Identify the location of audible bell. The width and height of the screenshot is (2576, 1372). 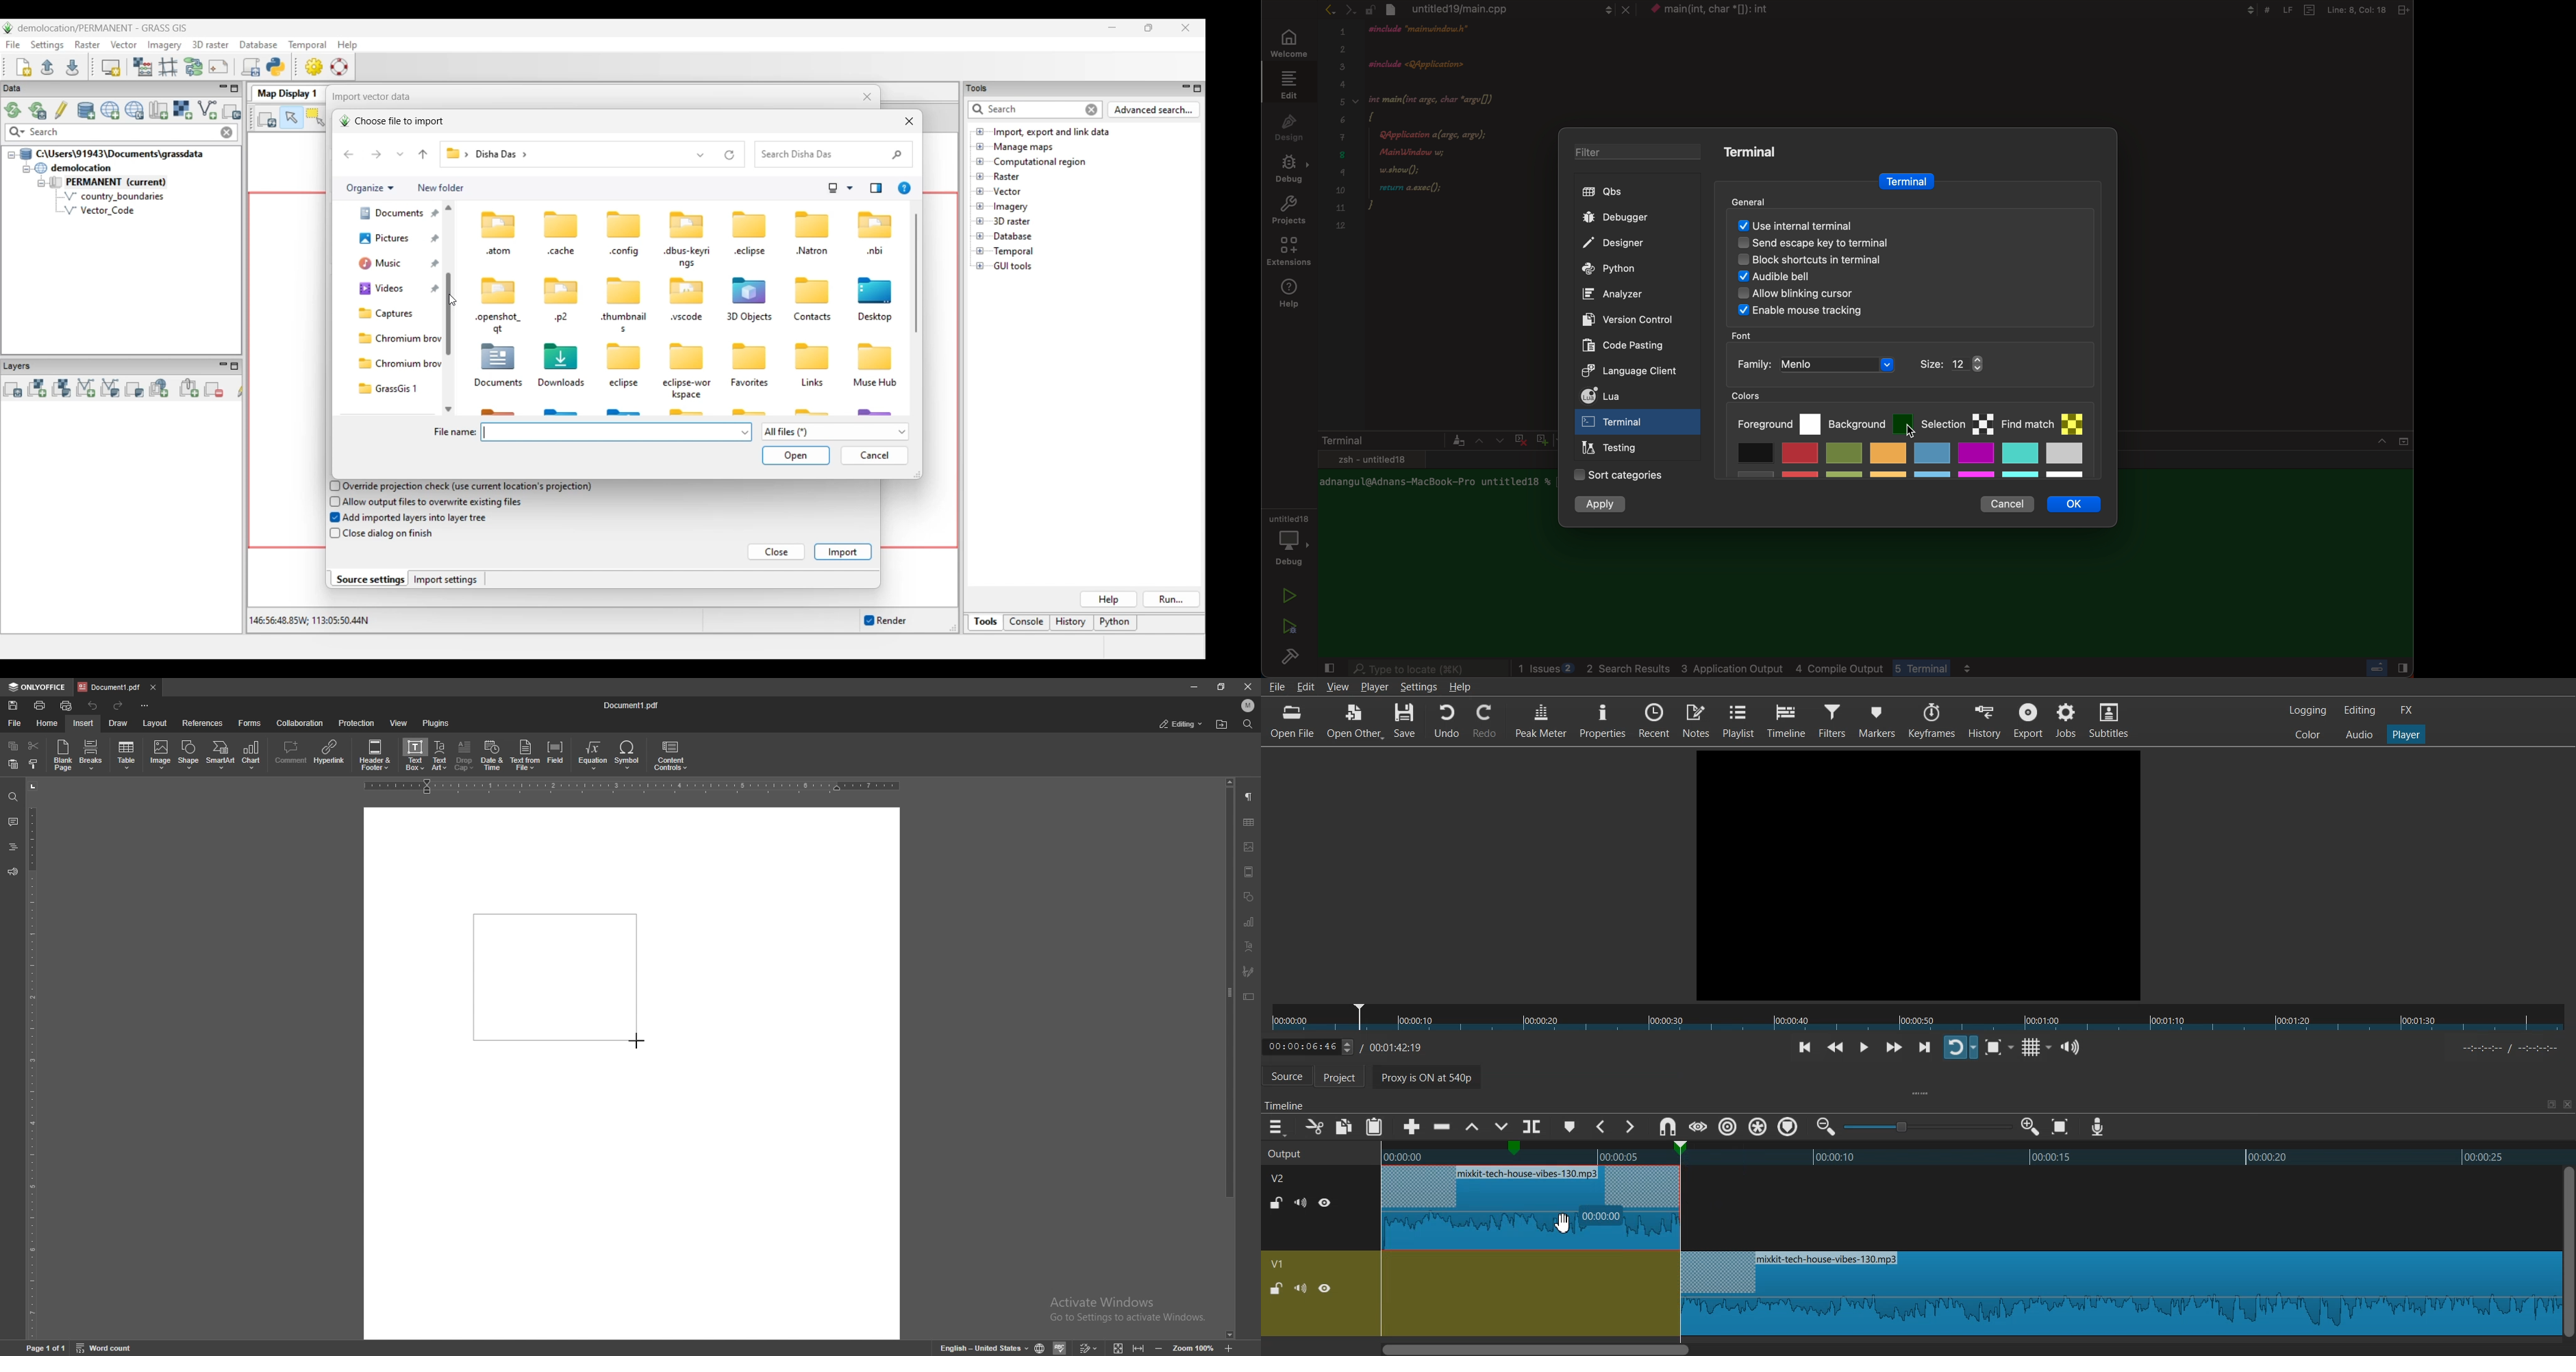
(1879, 278).